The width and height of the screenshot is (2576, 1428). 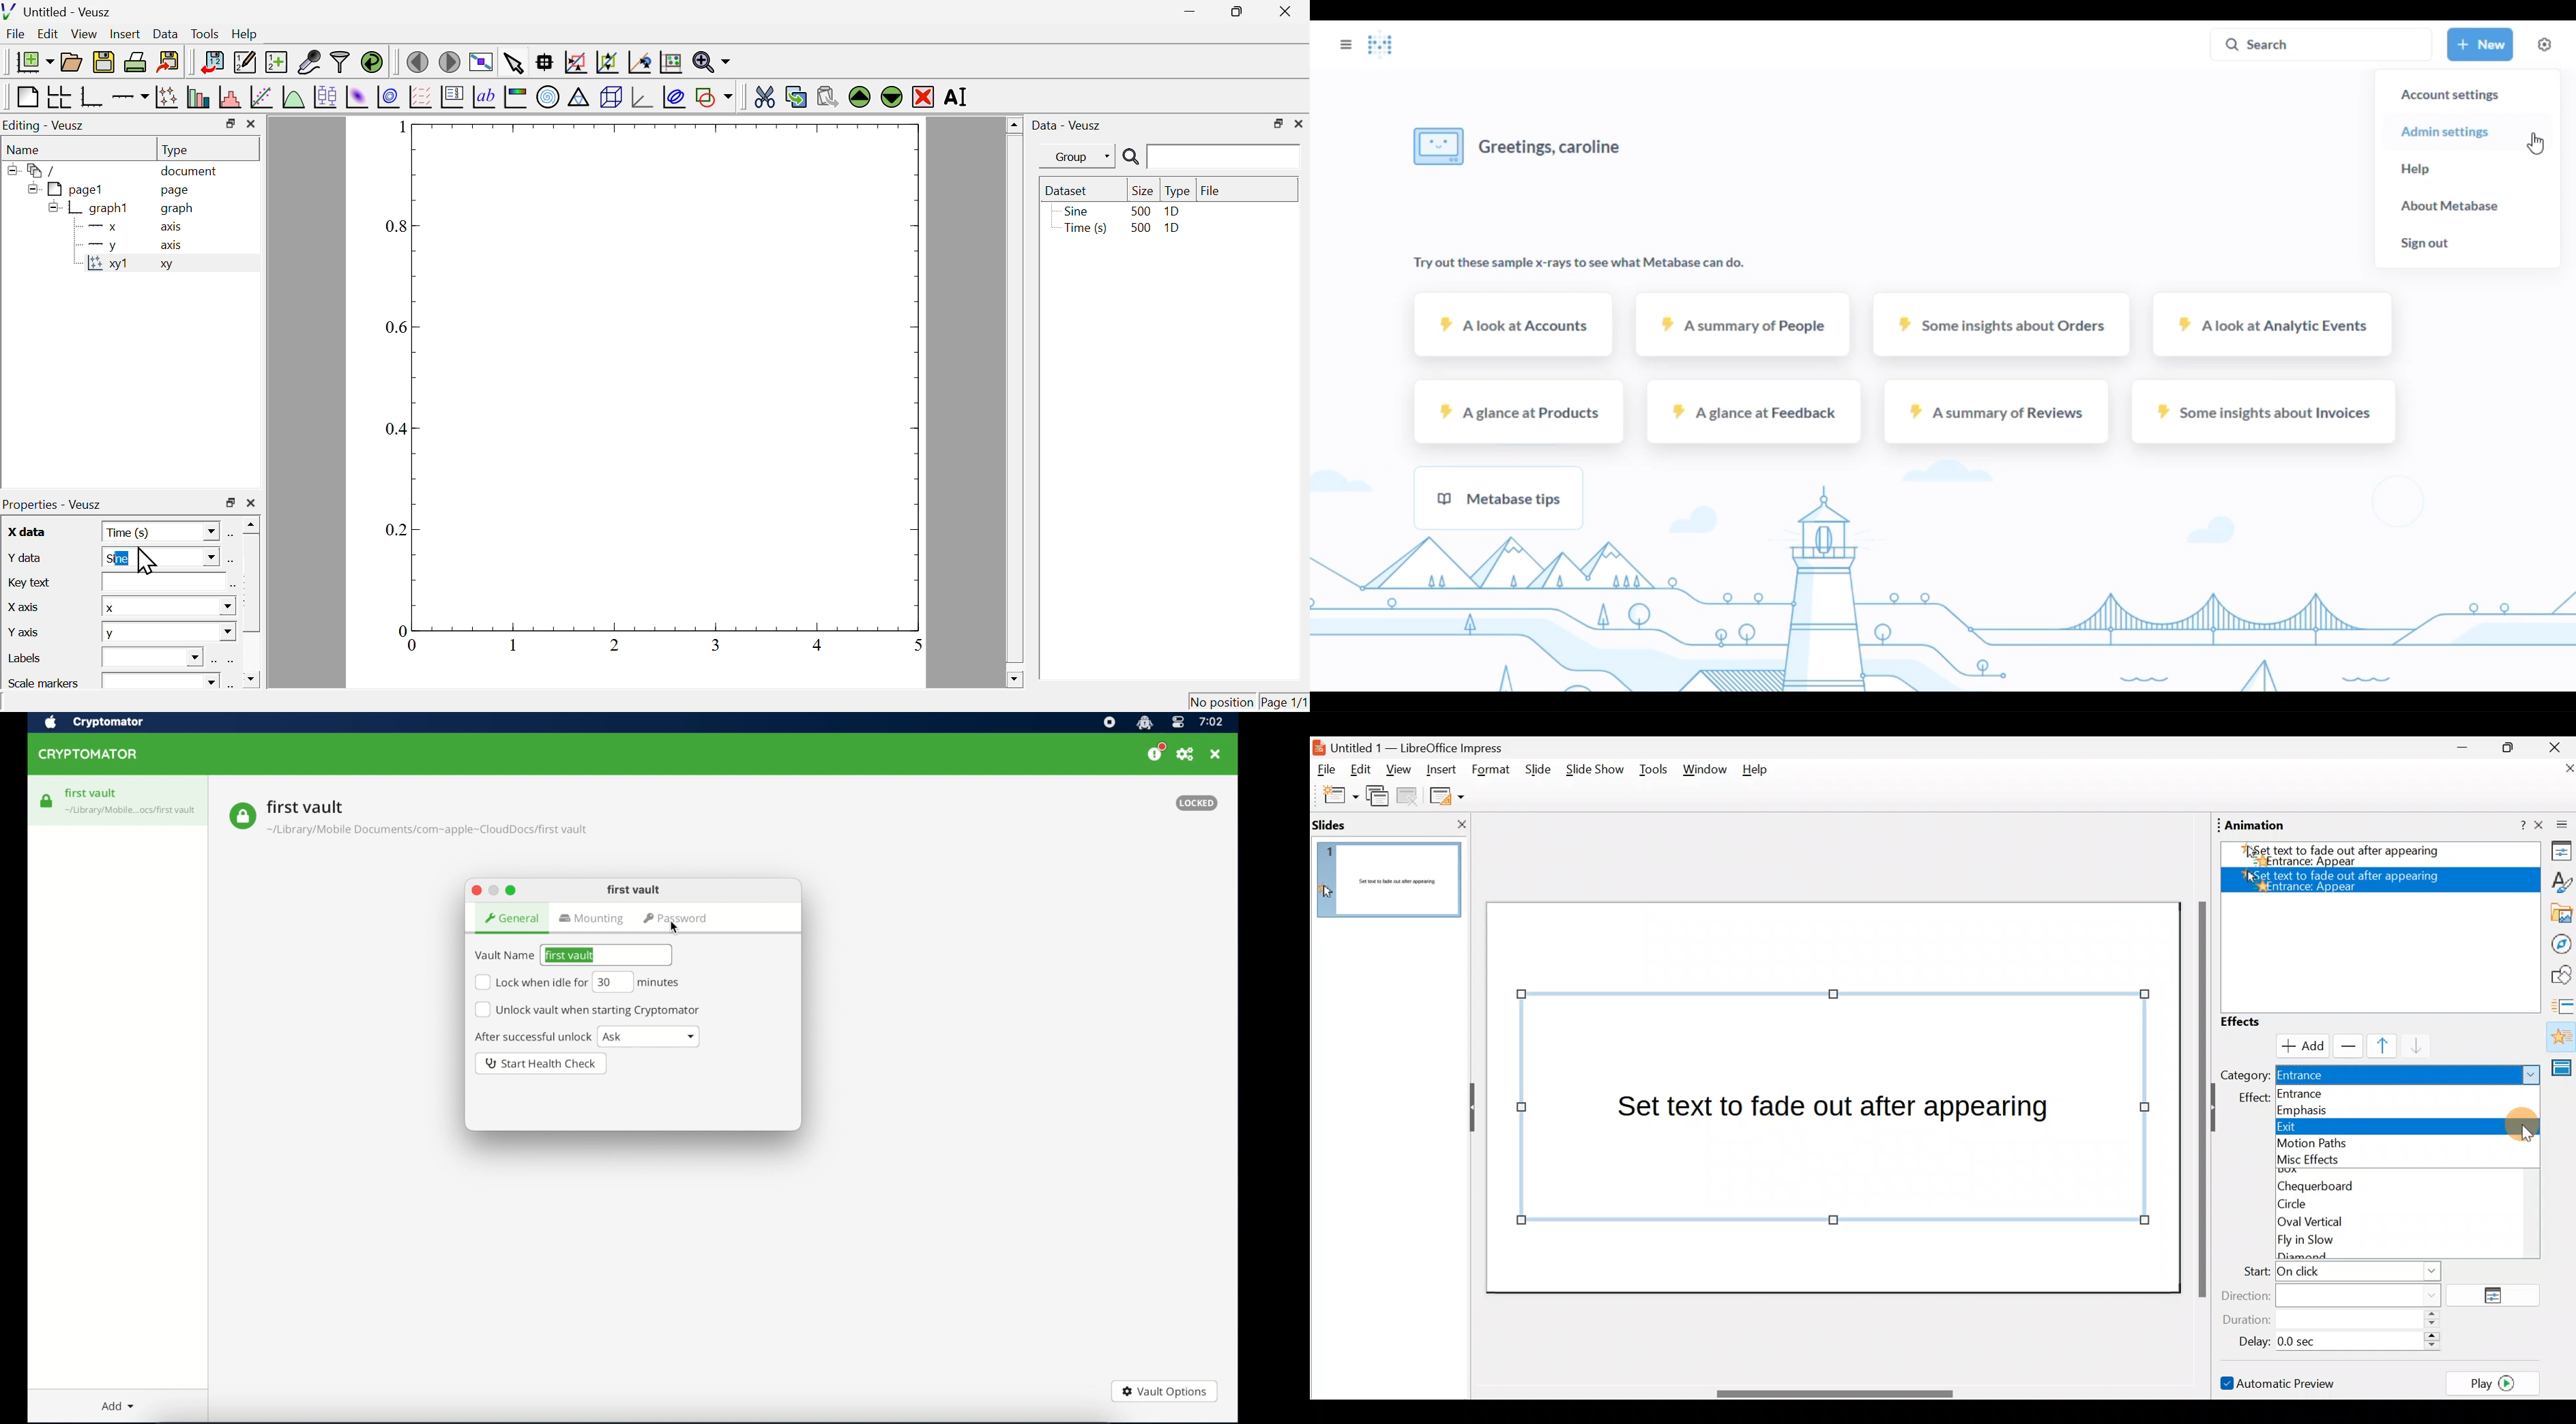 I want to click on Remove effect, so click(x=2345, y=1046).